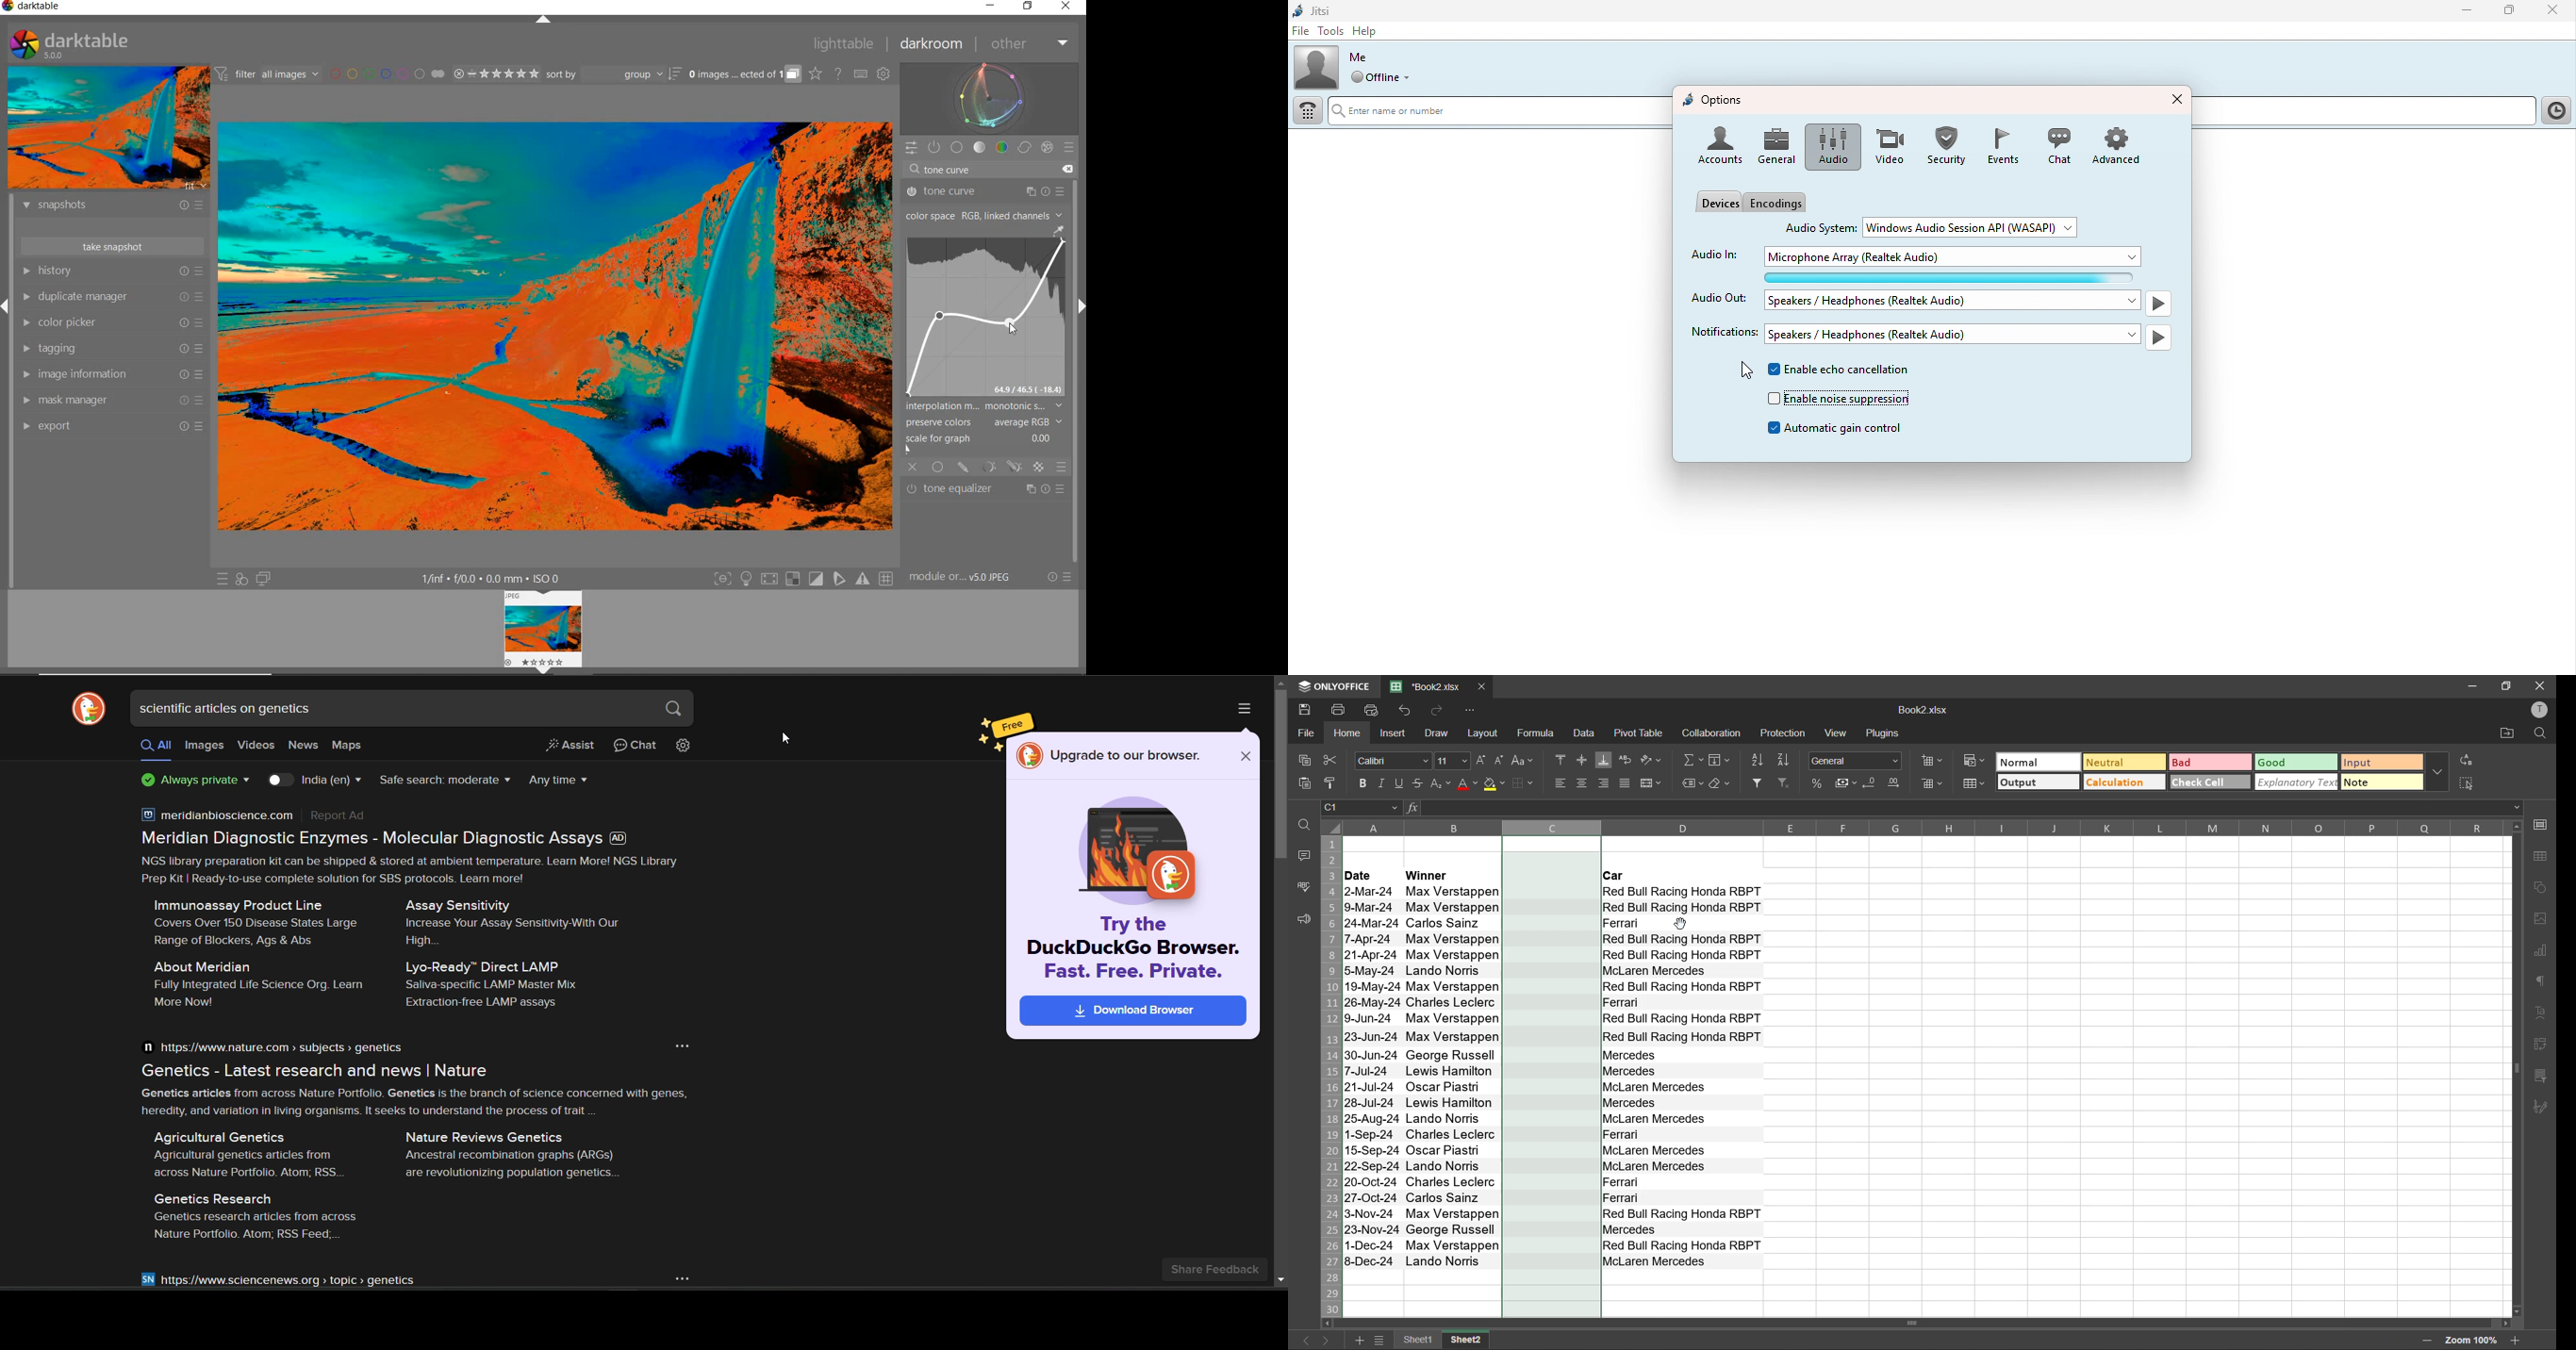 The height and width of the screenshot is (1372, 2576). I want to click on slicer, so click(2543, 1076).